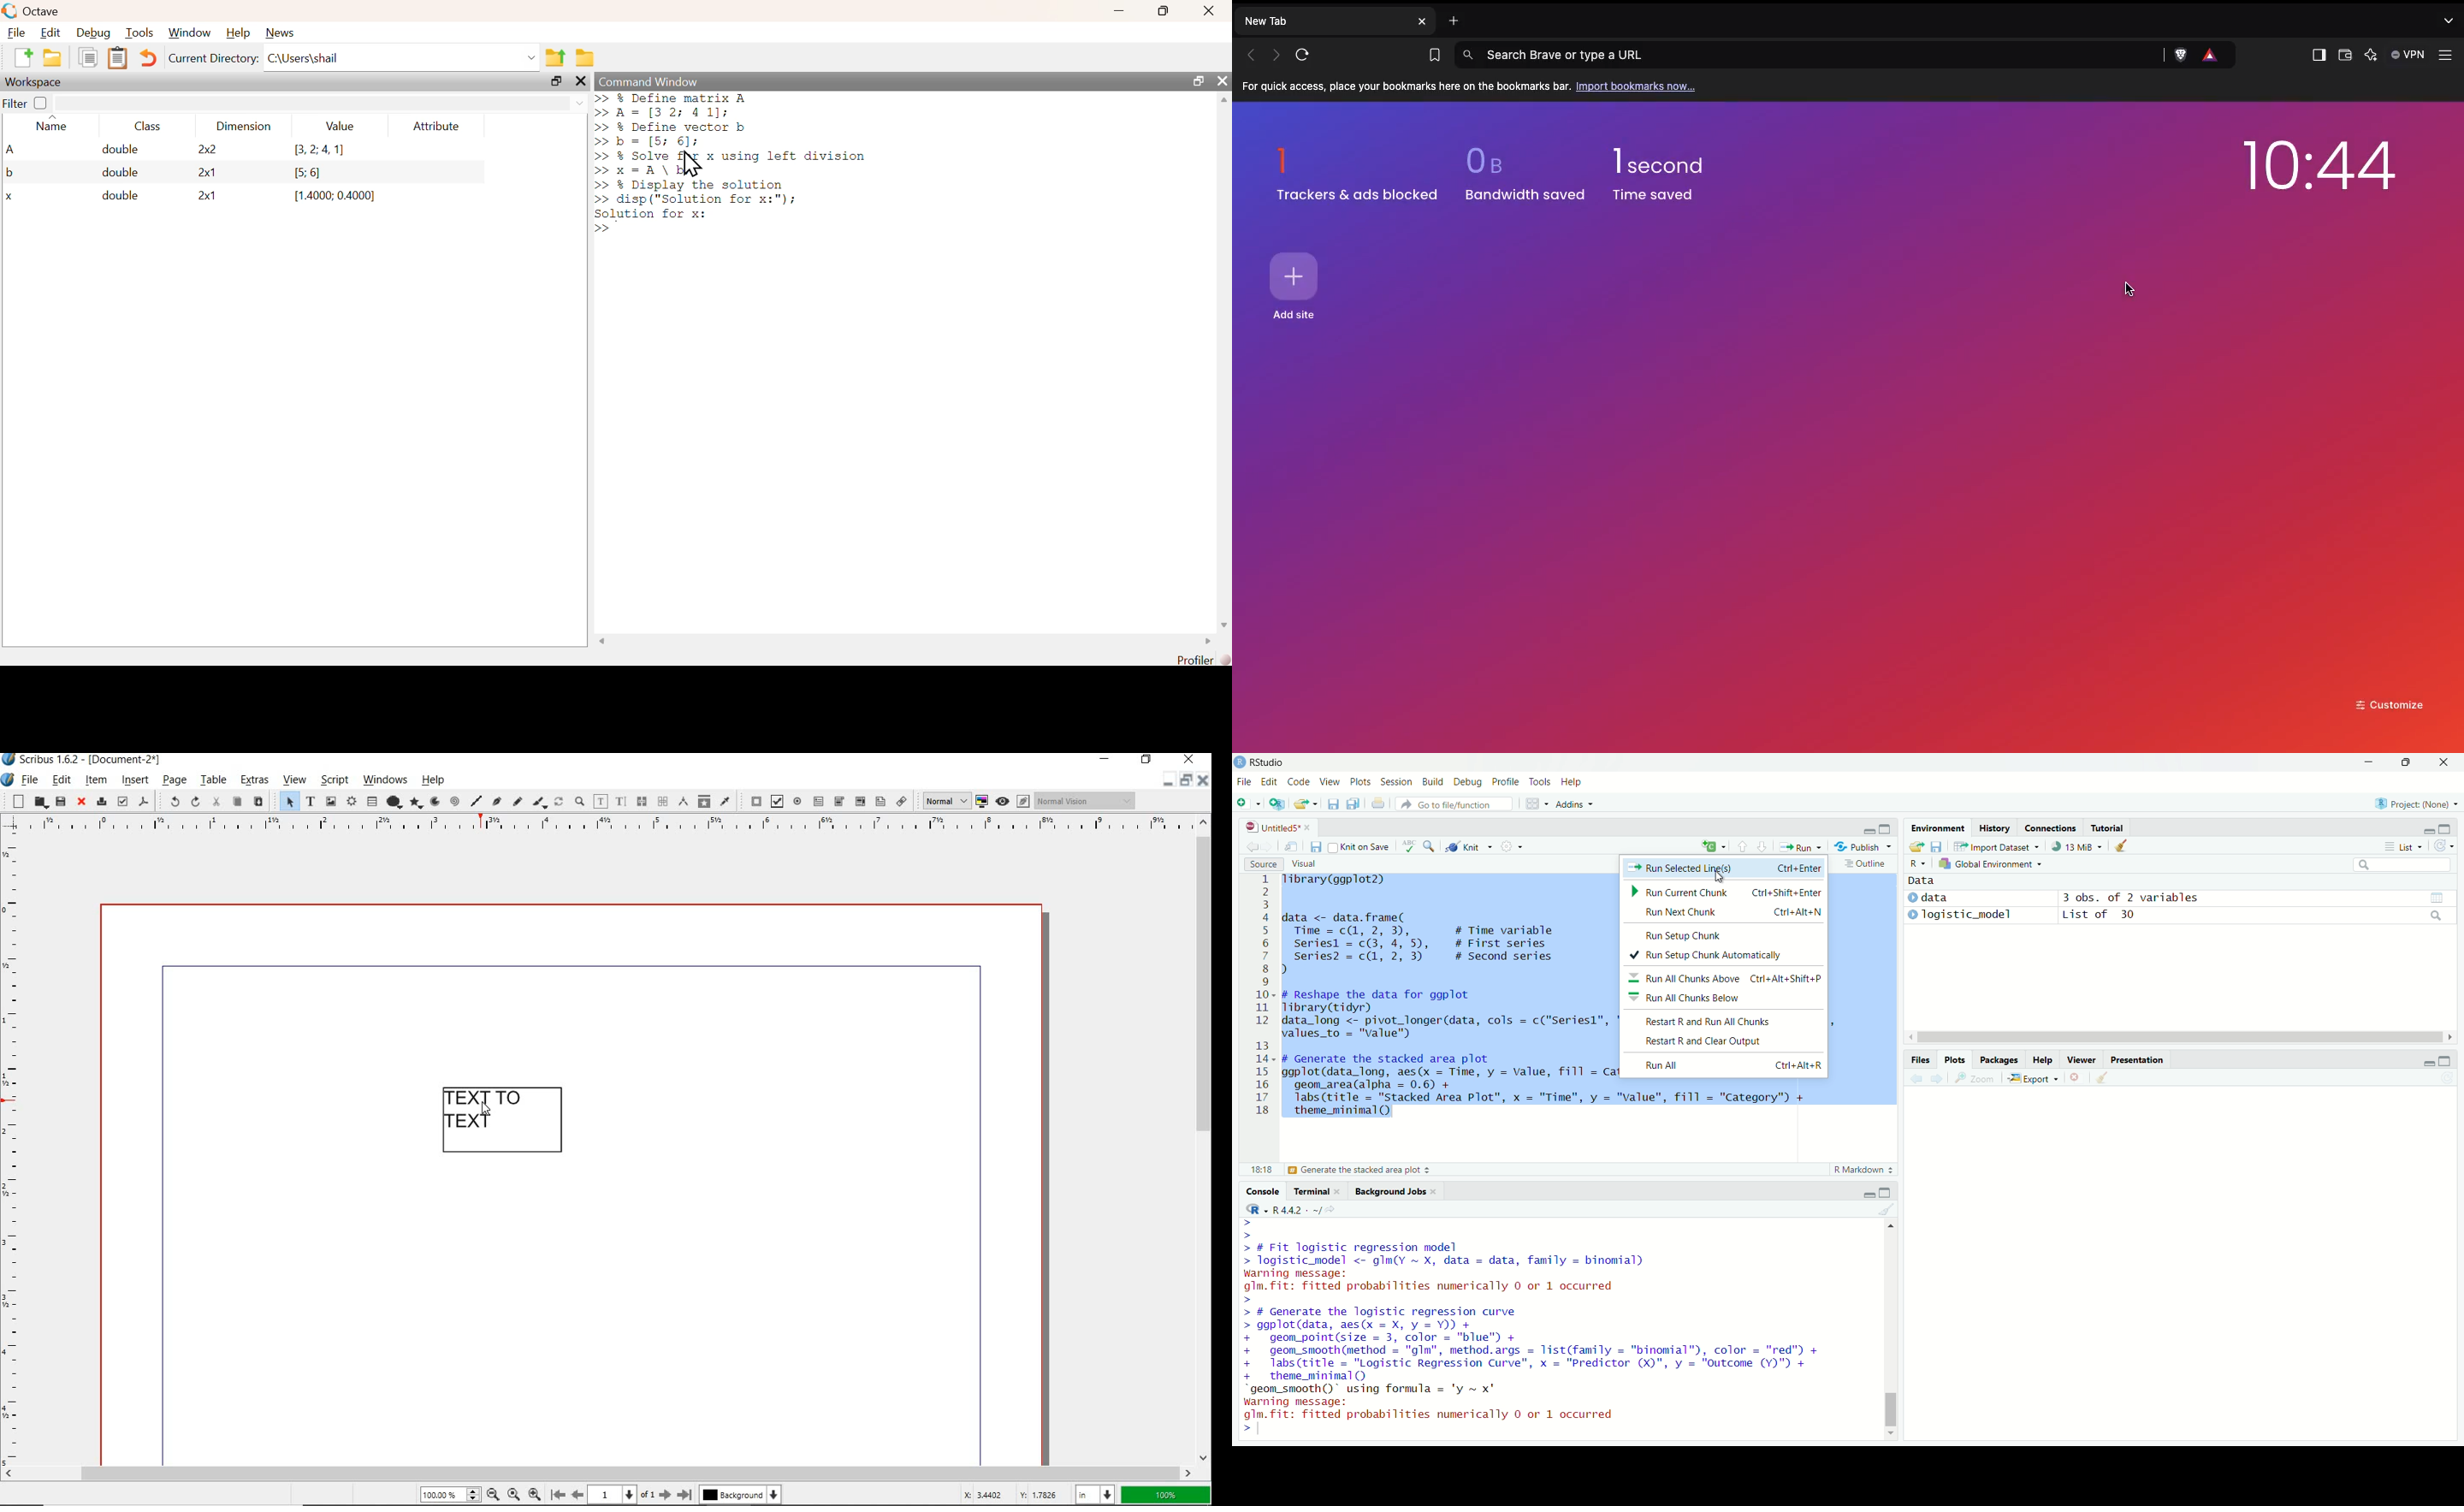 The image size is (2464, 1512). Describe the element at coordinates (212, 780) in the screenshot. I see `table` at that location.